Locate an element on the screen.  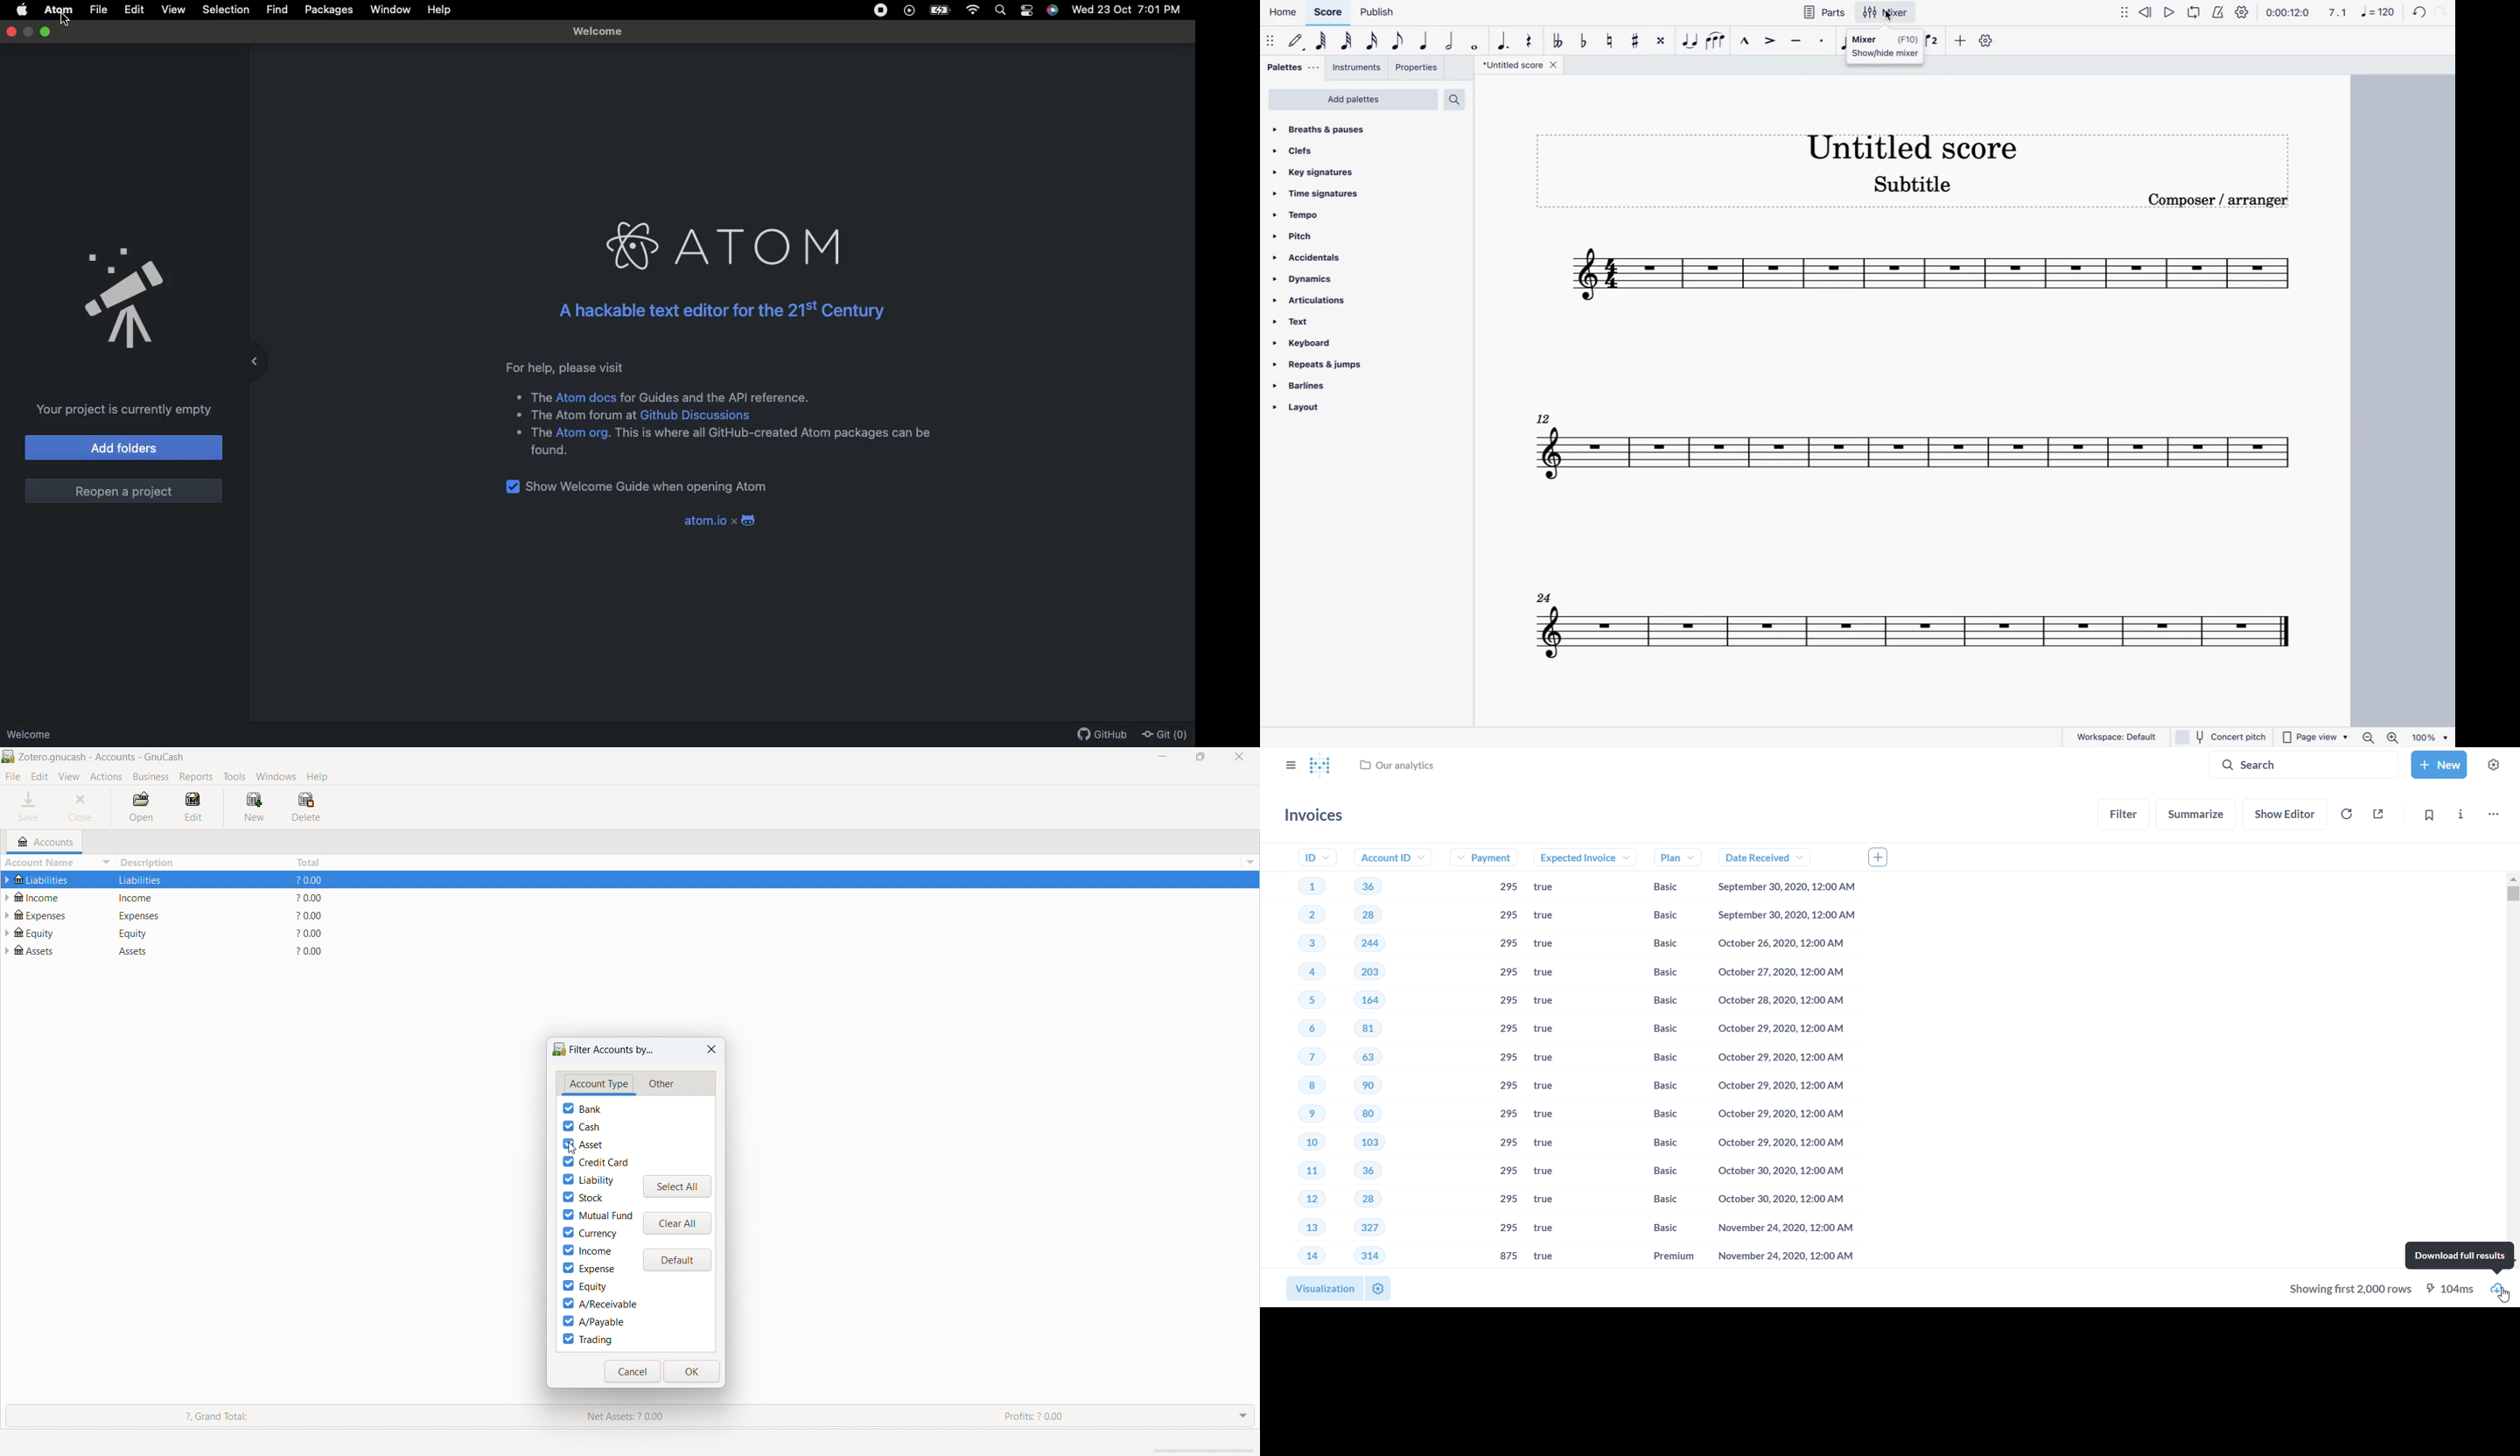
tools is located at coordinates (234, 777).